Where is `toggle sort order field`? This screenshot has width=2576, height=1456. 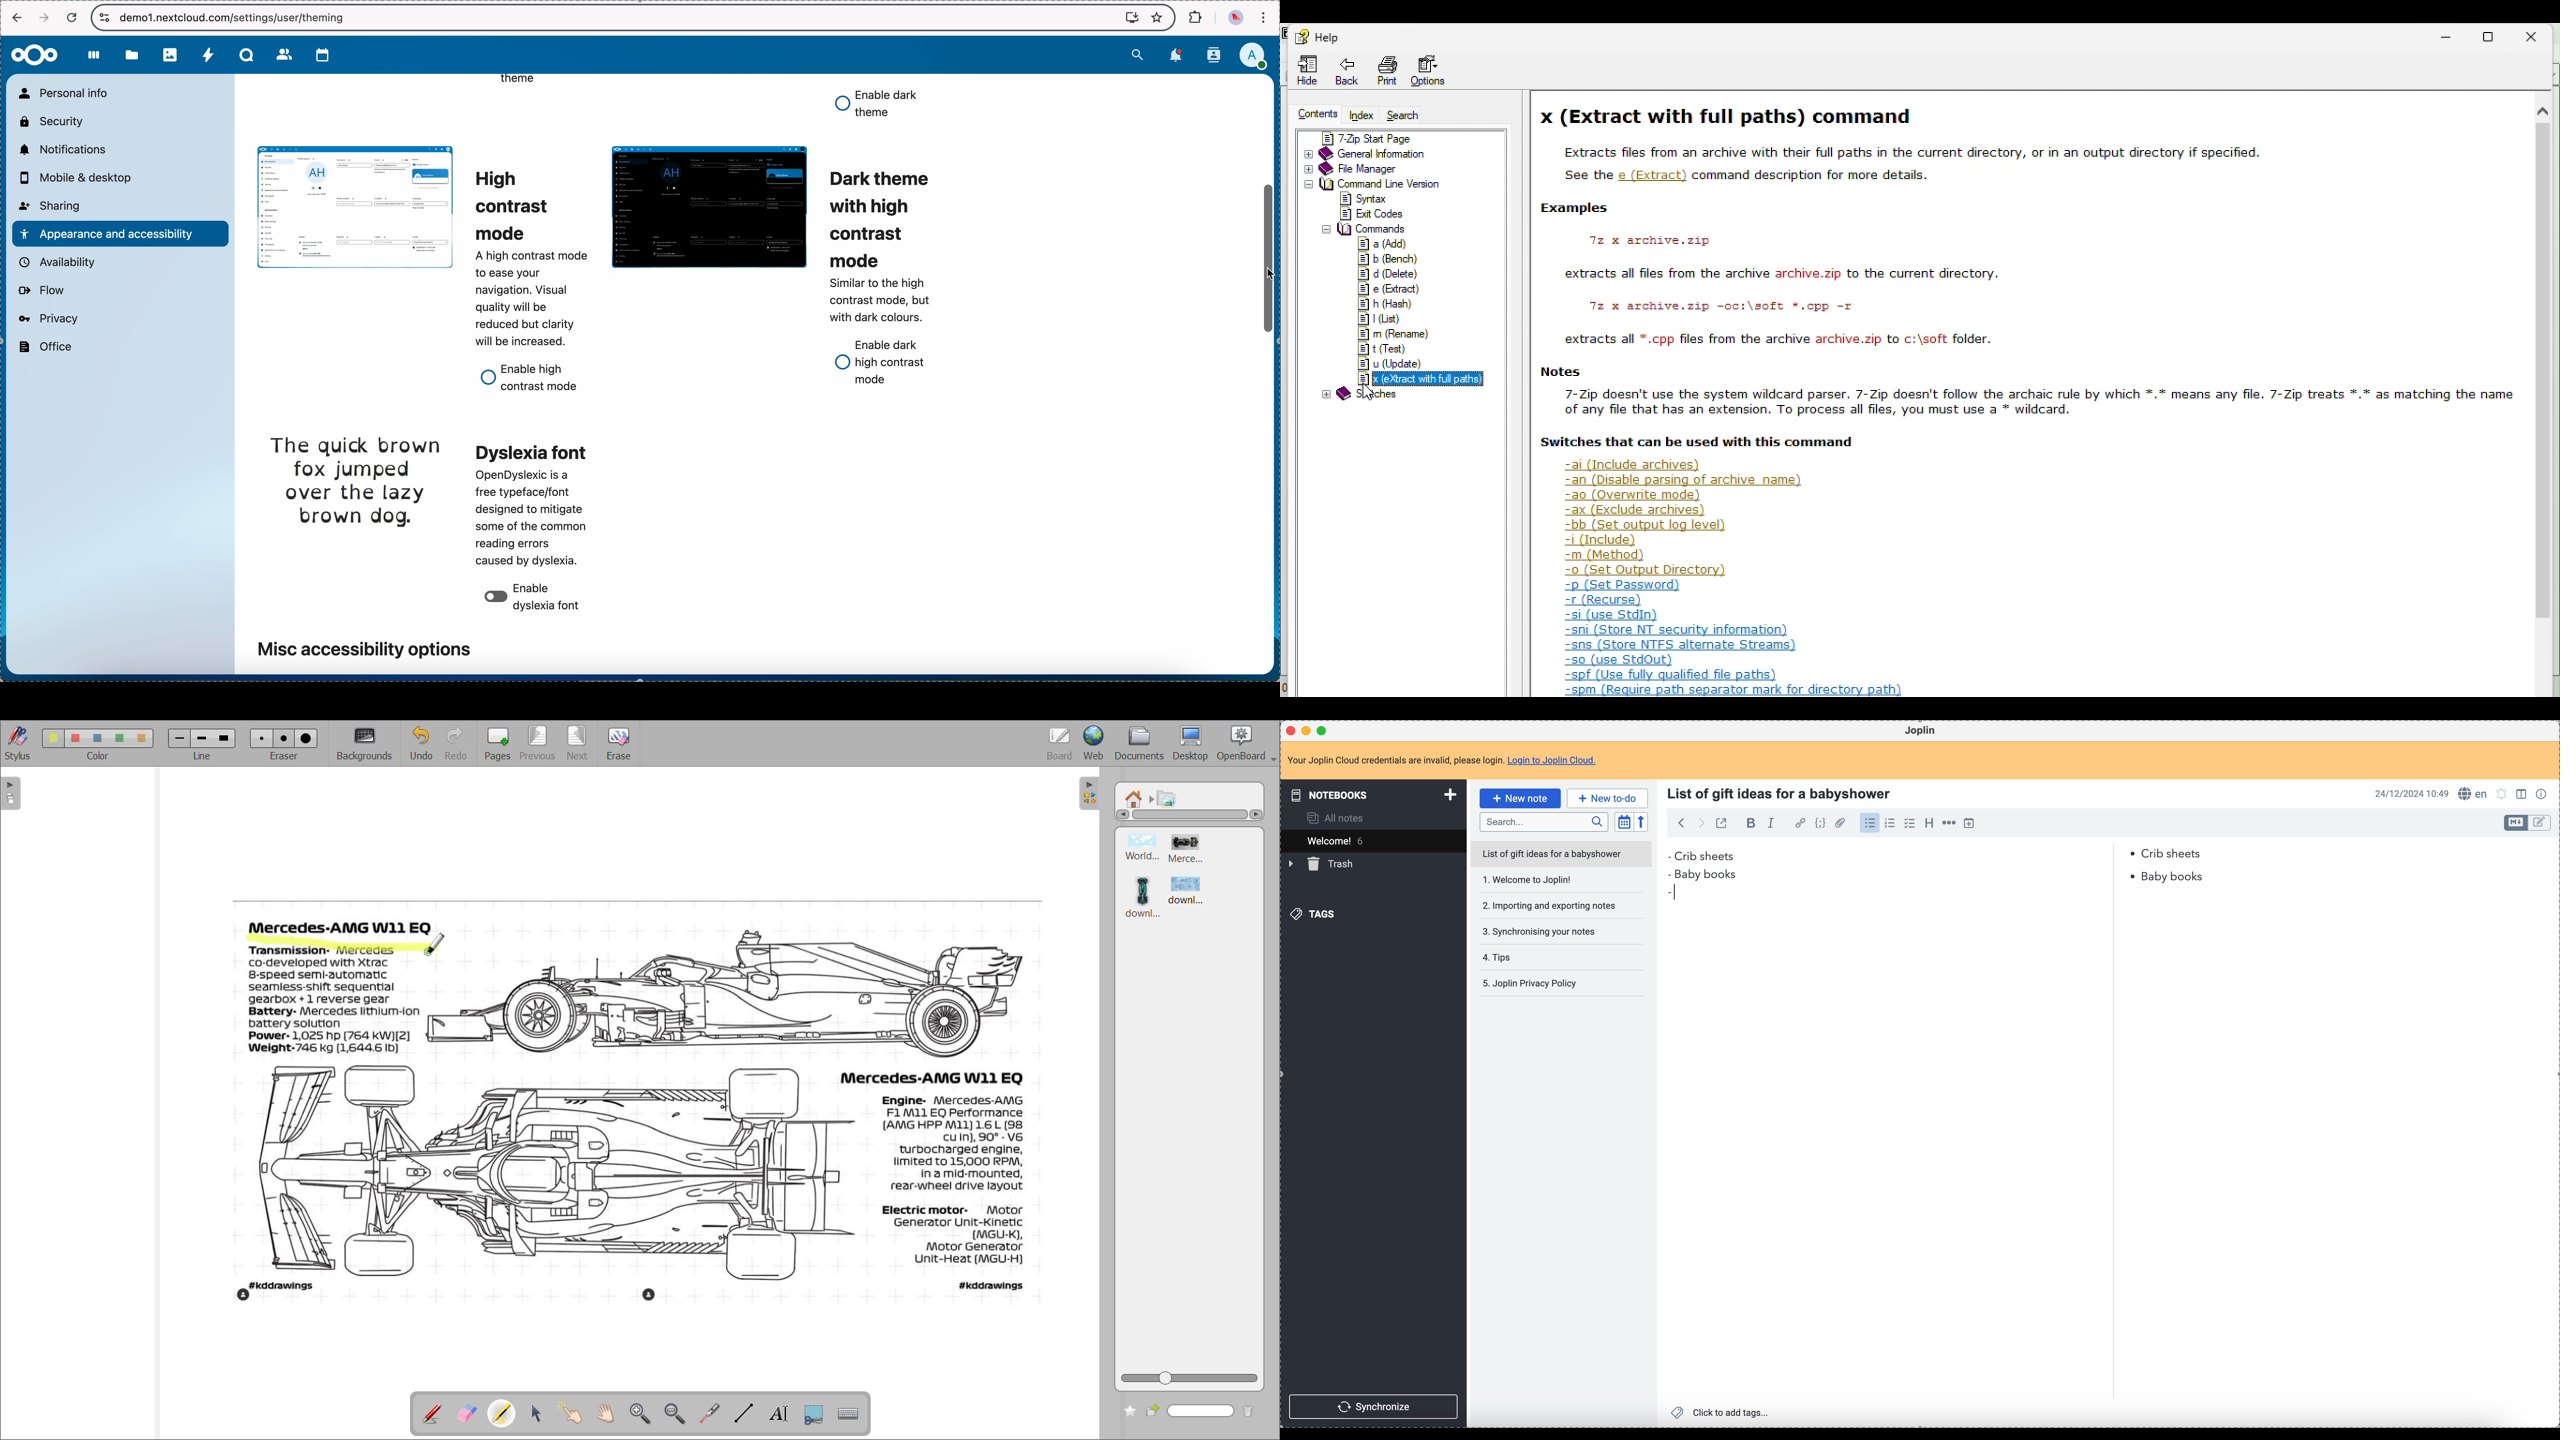 toggle sort order field is located at coordinates (1623, 822).